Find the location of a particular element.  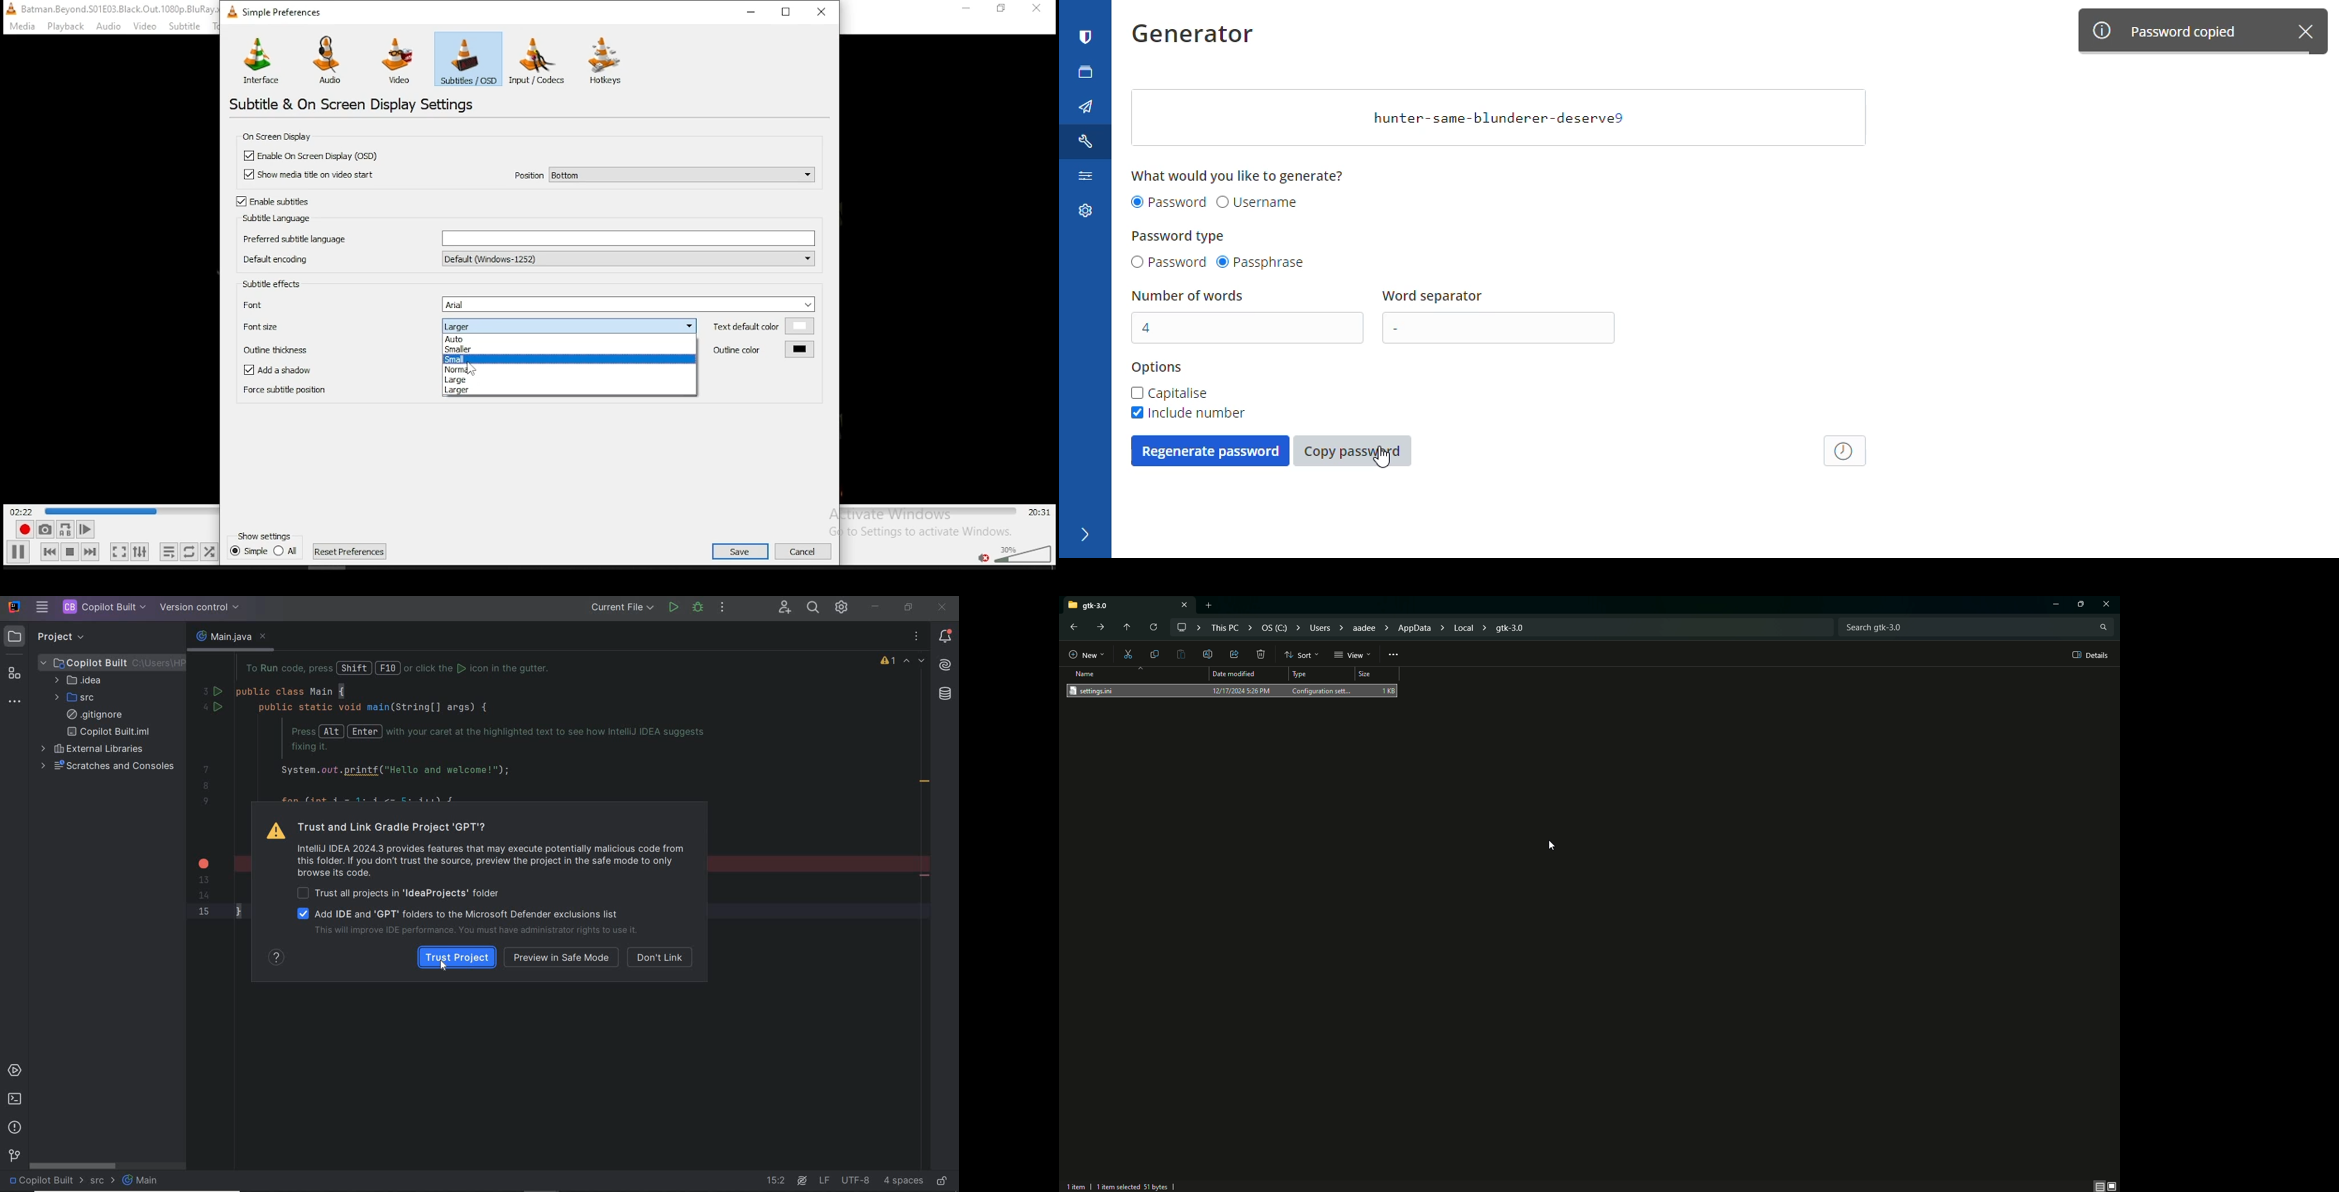

checkbox: enable on screen display is located at coordinates (311, 156).